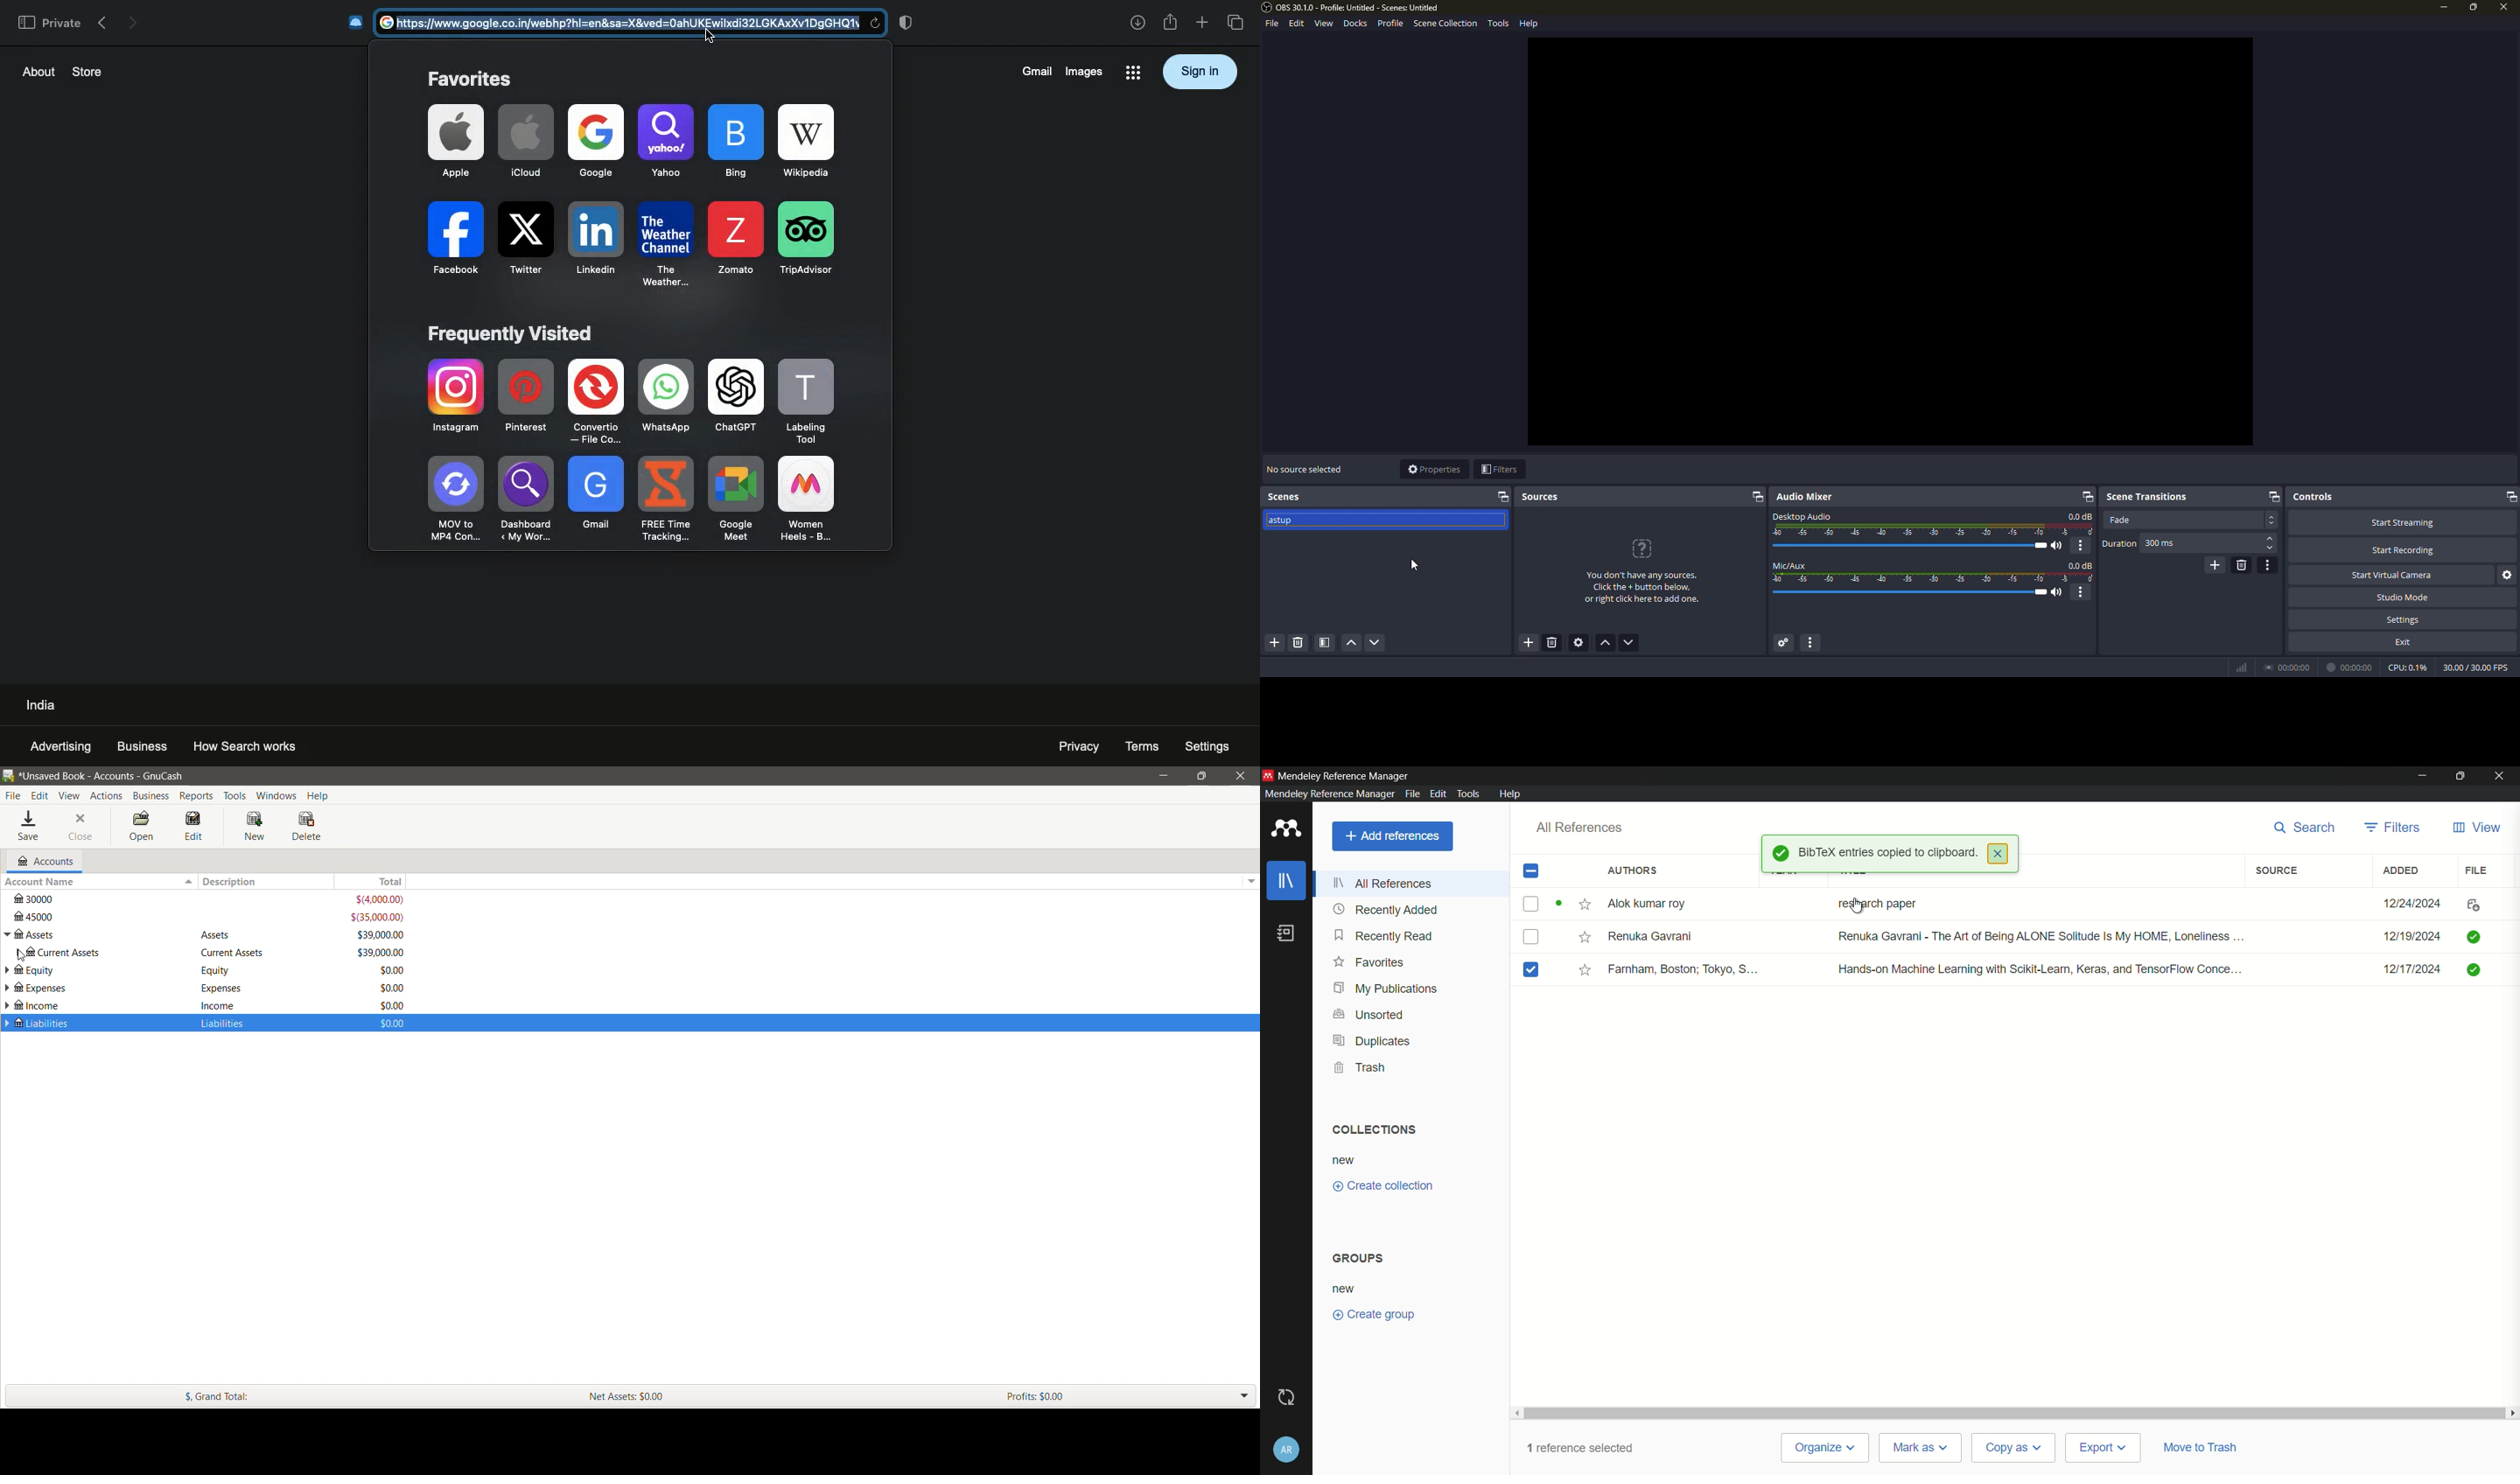  Describe the element at coordinates (1202, 776) in the screenshot. I see `Restore Down` at that location.